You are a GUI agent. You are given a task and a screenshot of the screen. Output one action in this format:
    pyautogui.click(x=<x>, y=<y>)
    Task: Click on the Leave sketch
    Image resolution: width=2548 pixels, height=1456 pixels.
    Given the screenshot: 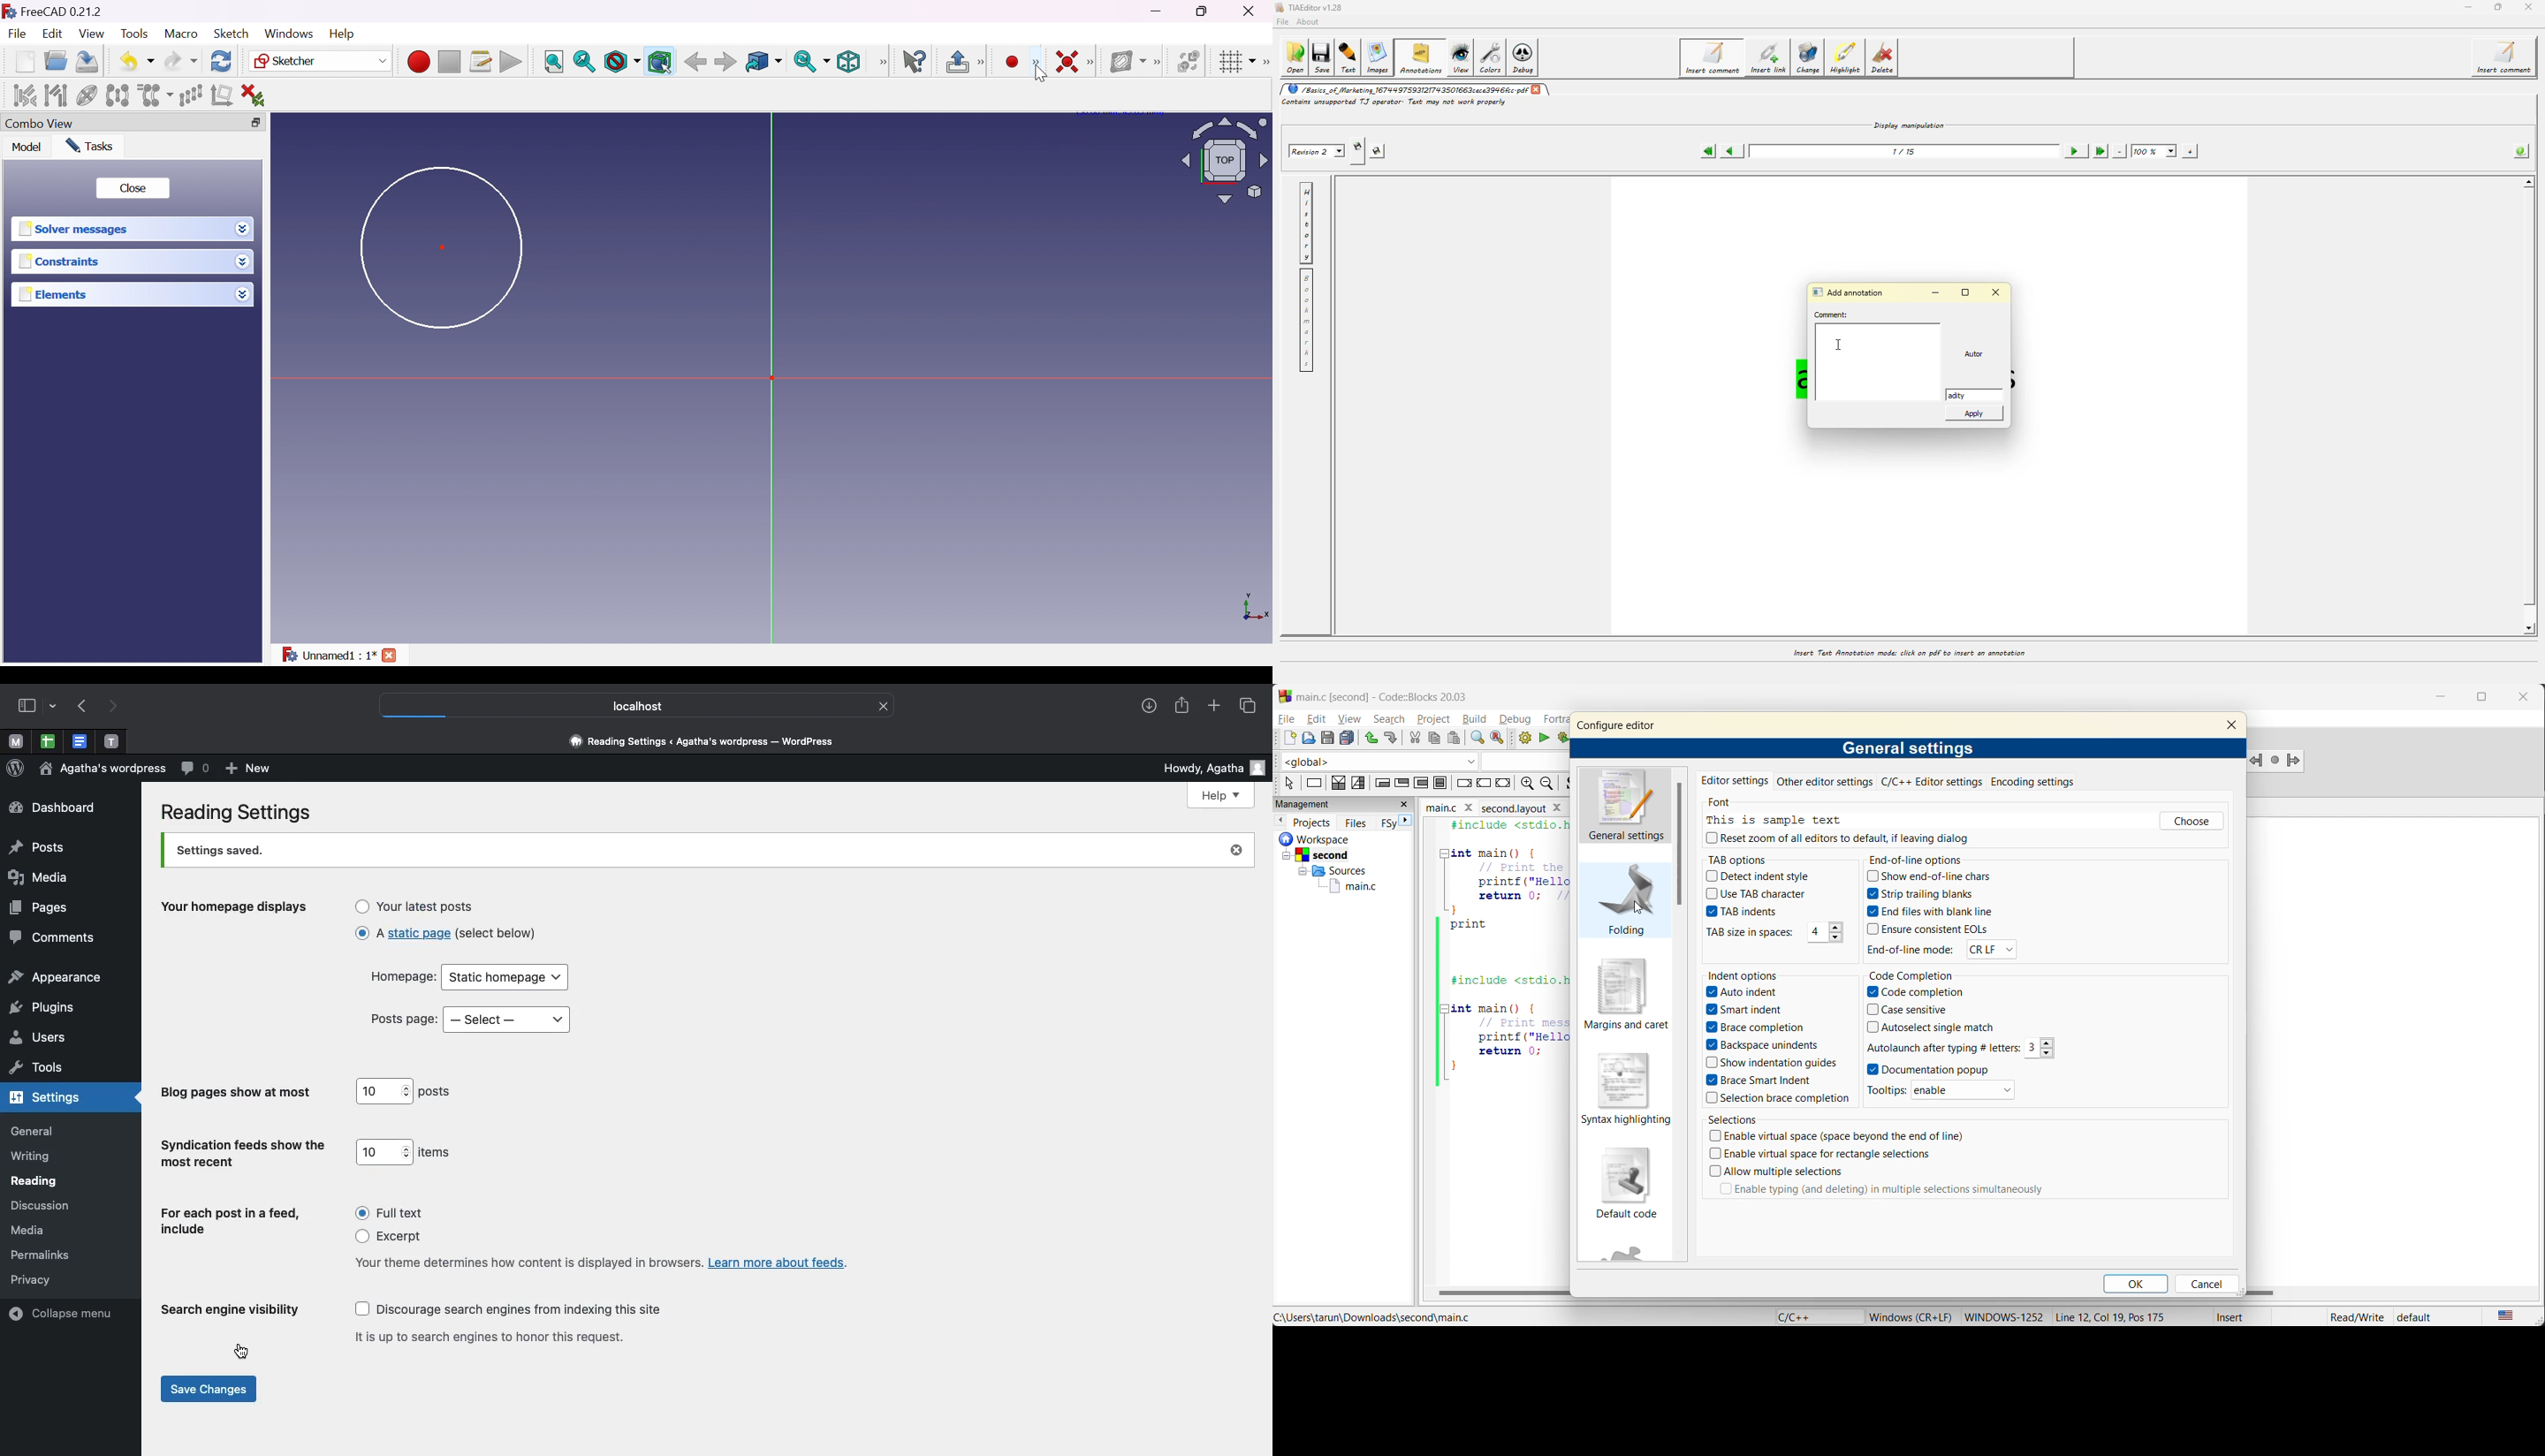 What is the action you would take?
    pyautogui.click(x=965, y=62)
    